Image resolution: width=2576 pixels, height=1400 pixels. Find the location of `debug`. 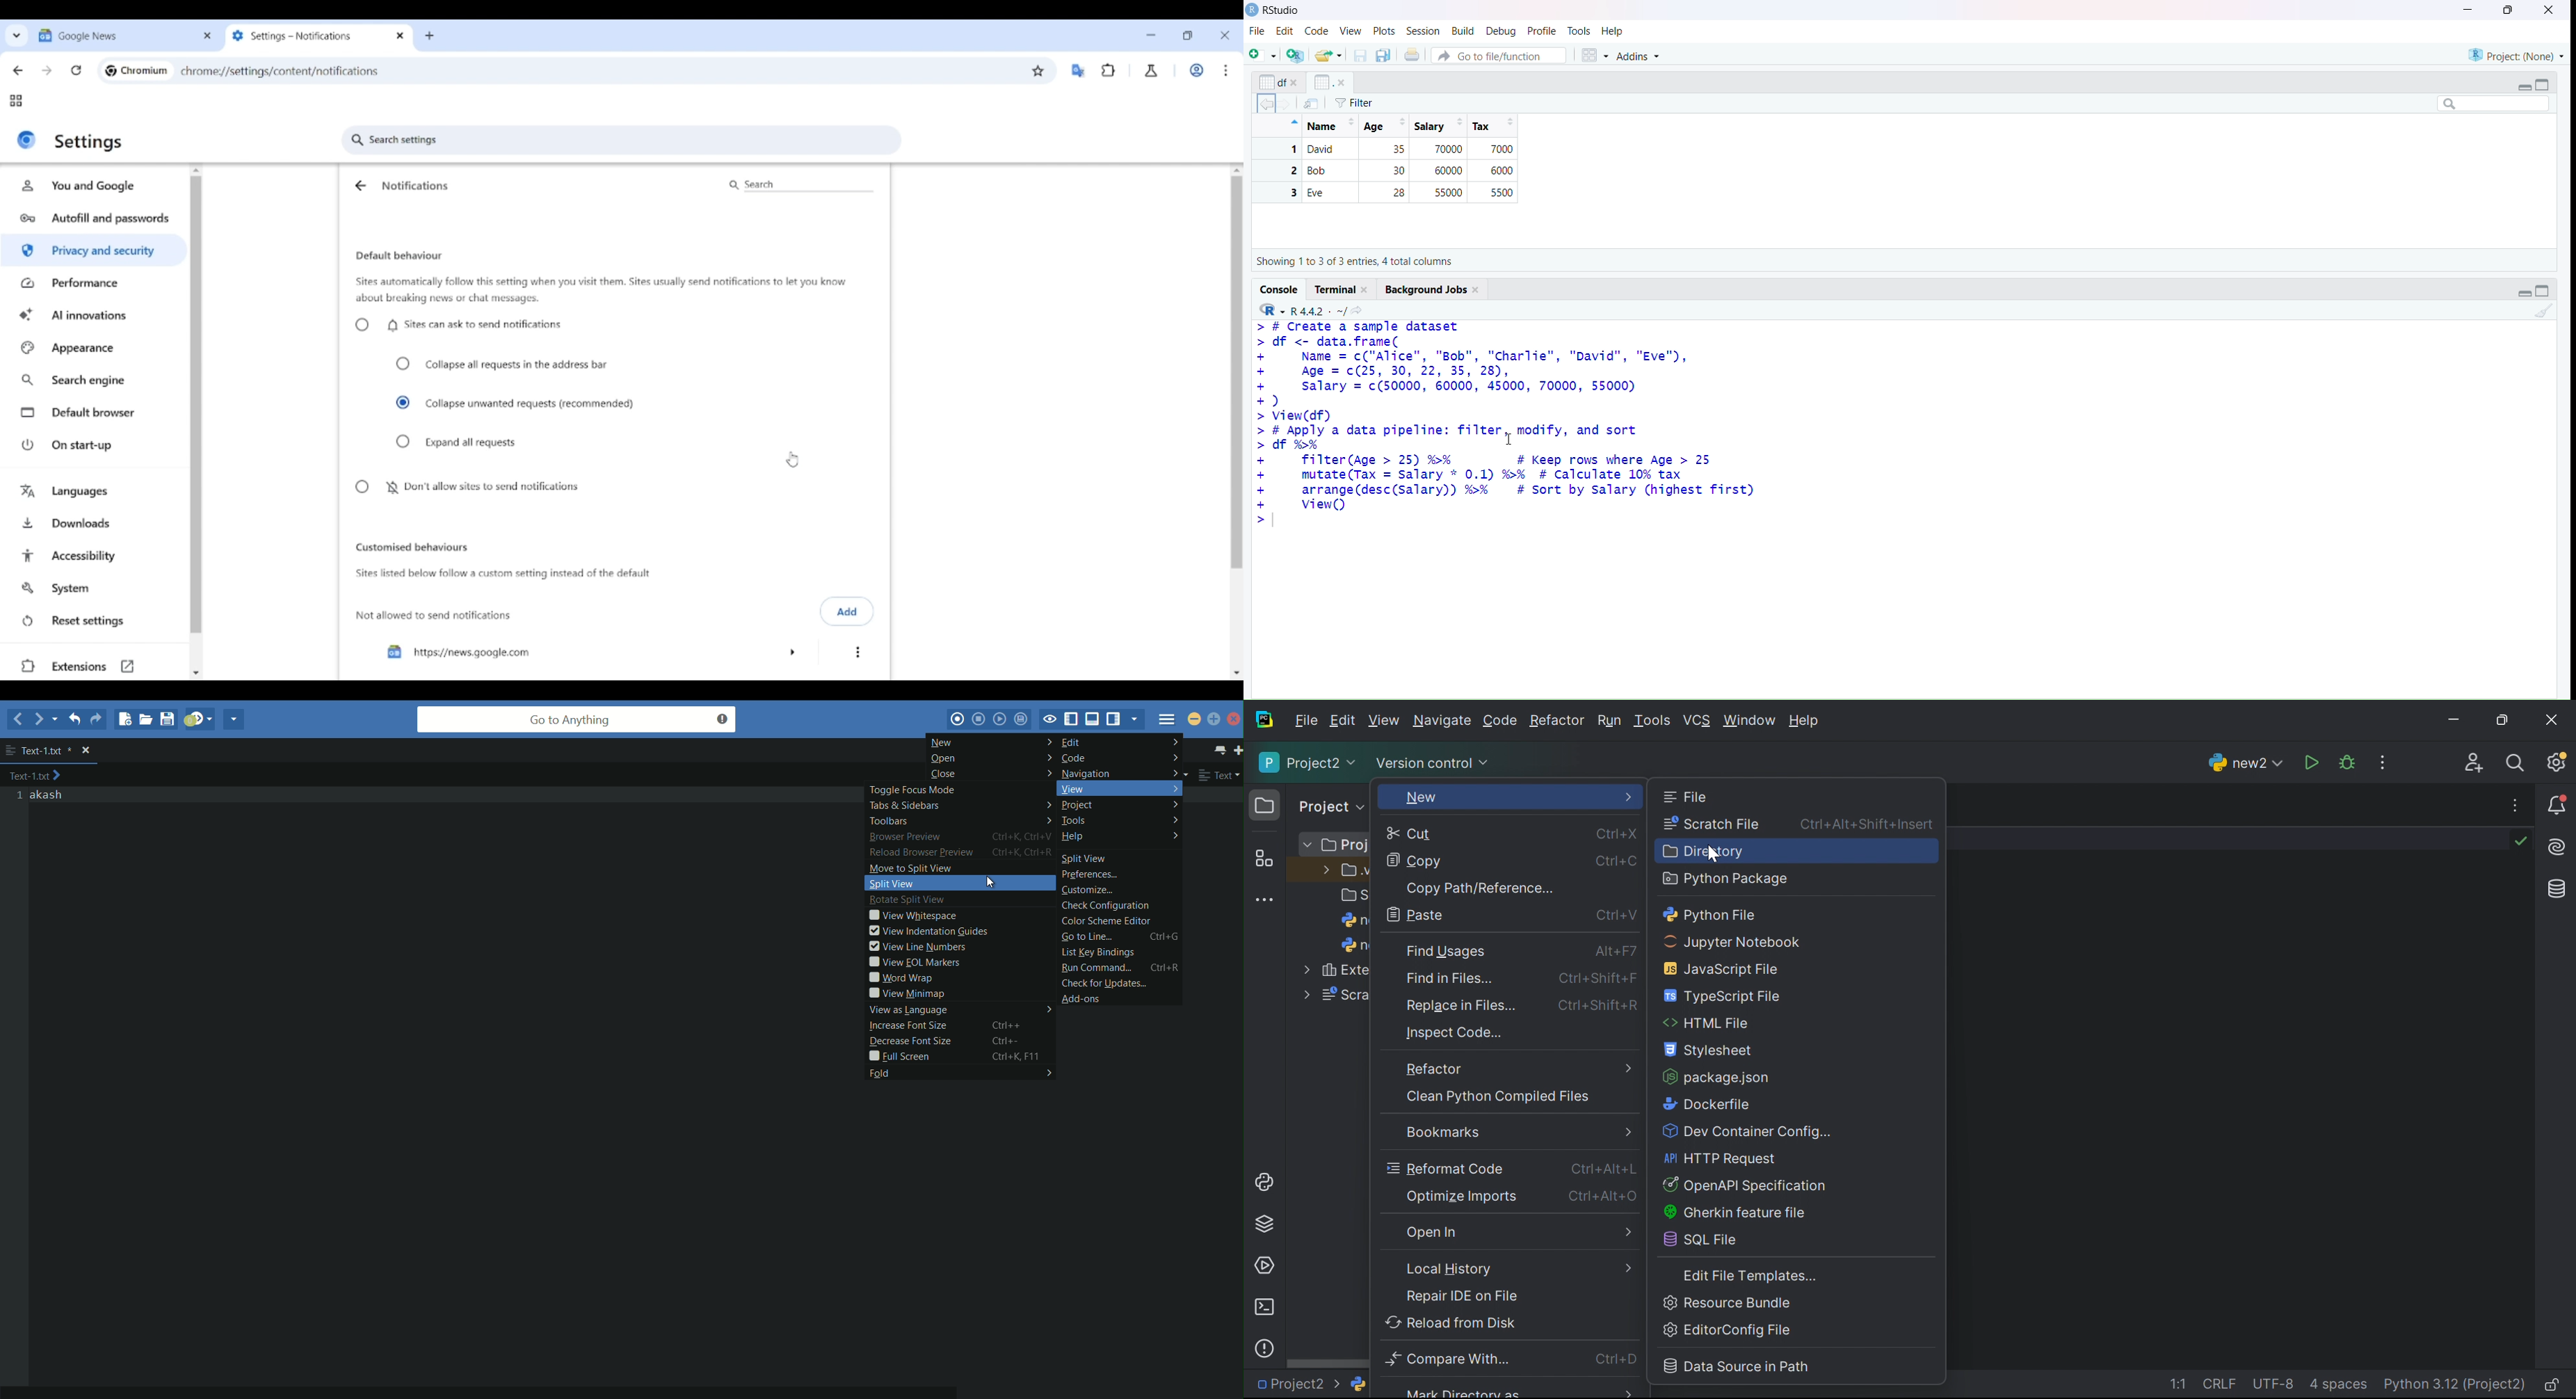

debug is located at coordinates (1500, 31).